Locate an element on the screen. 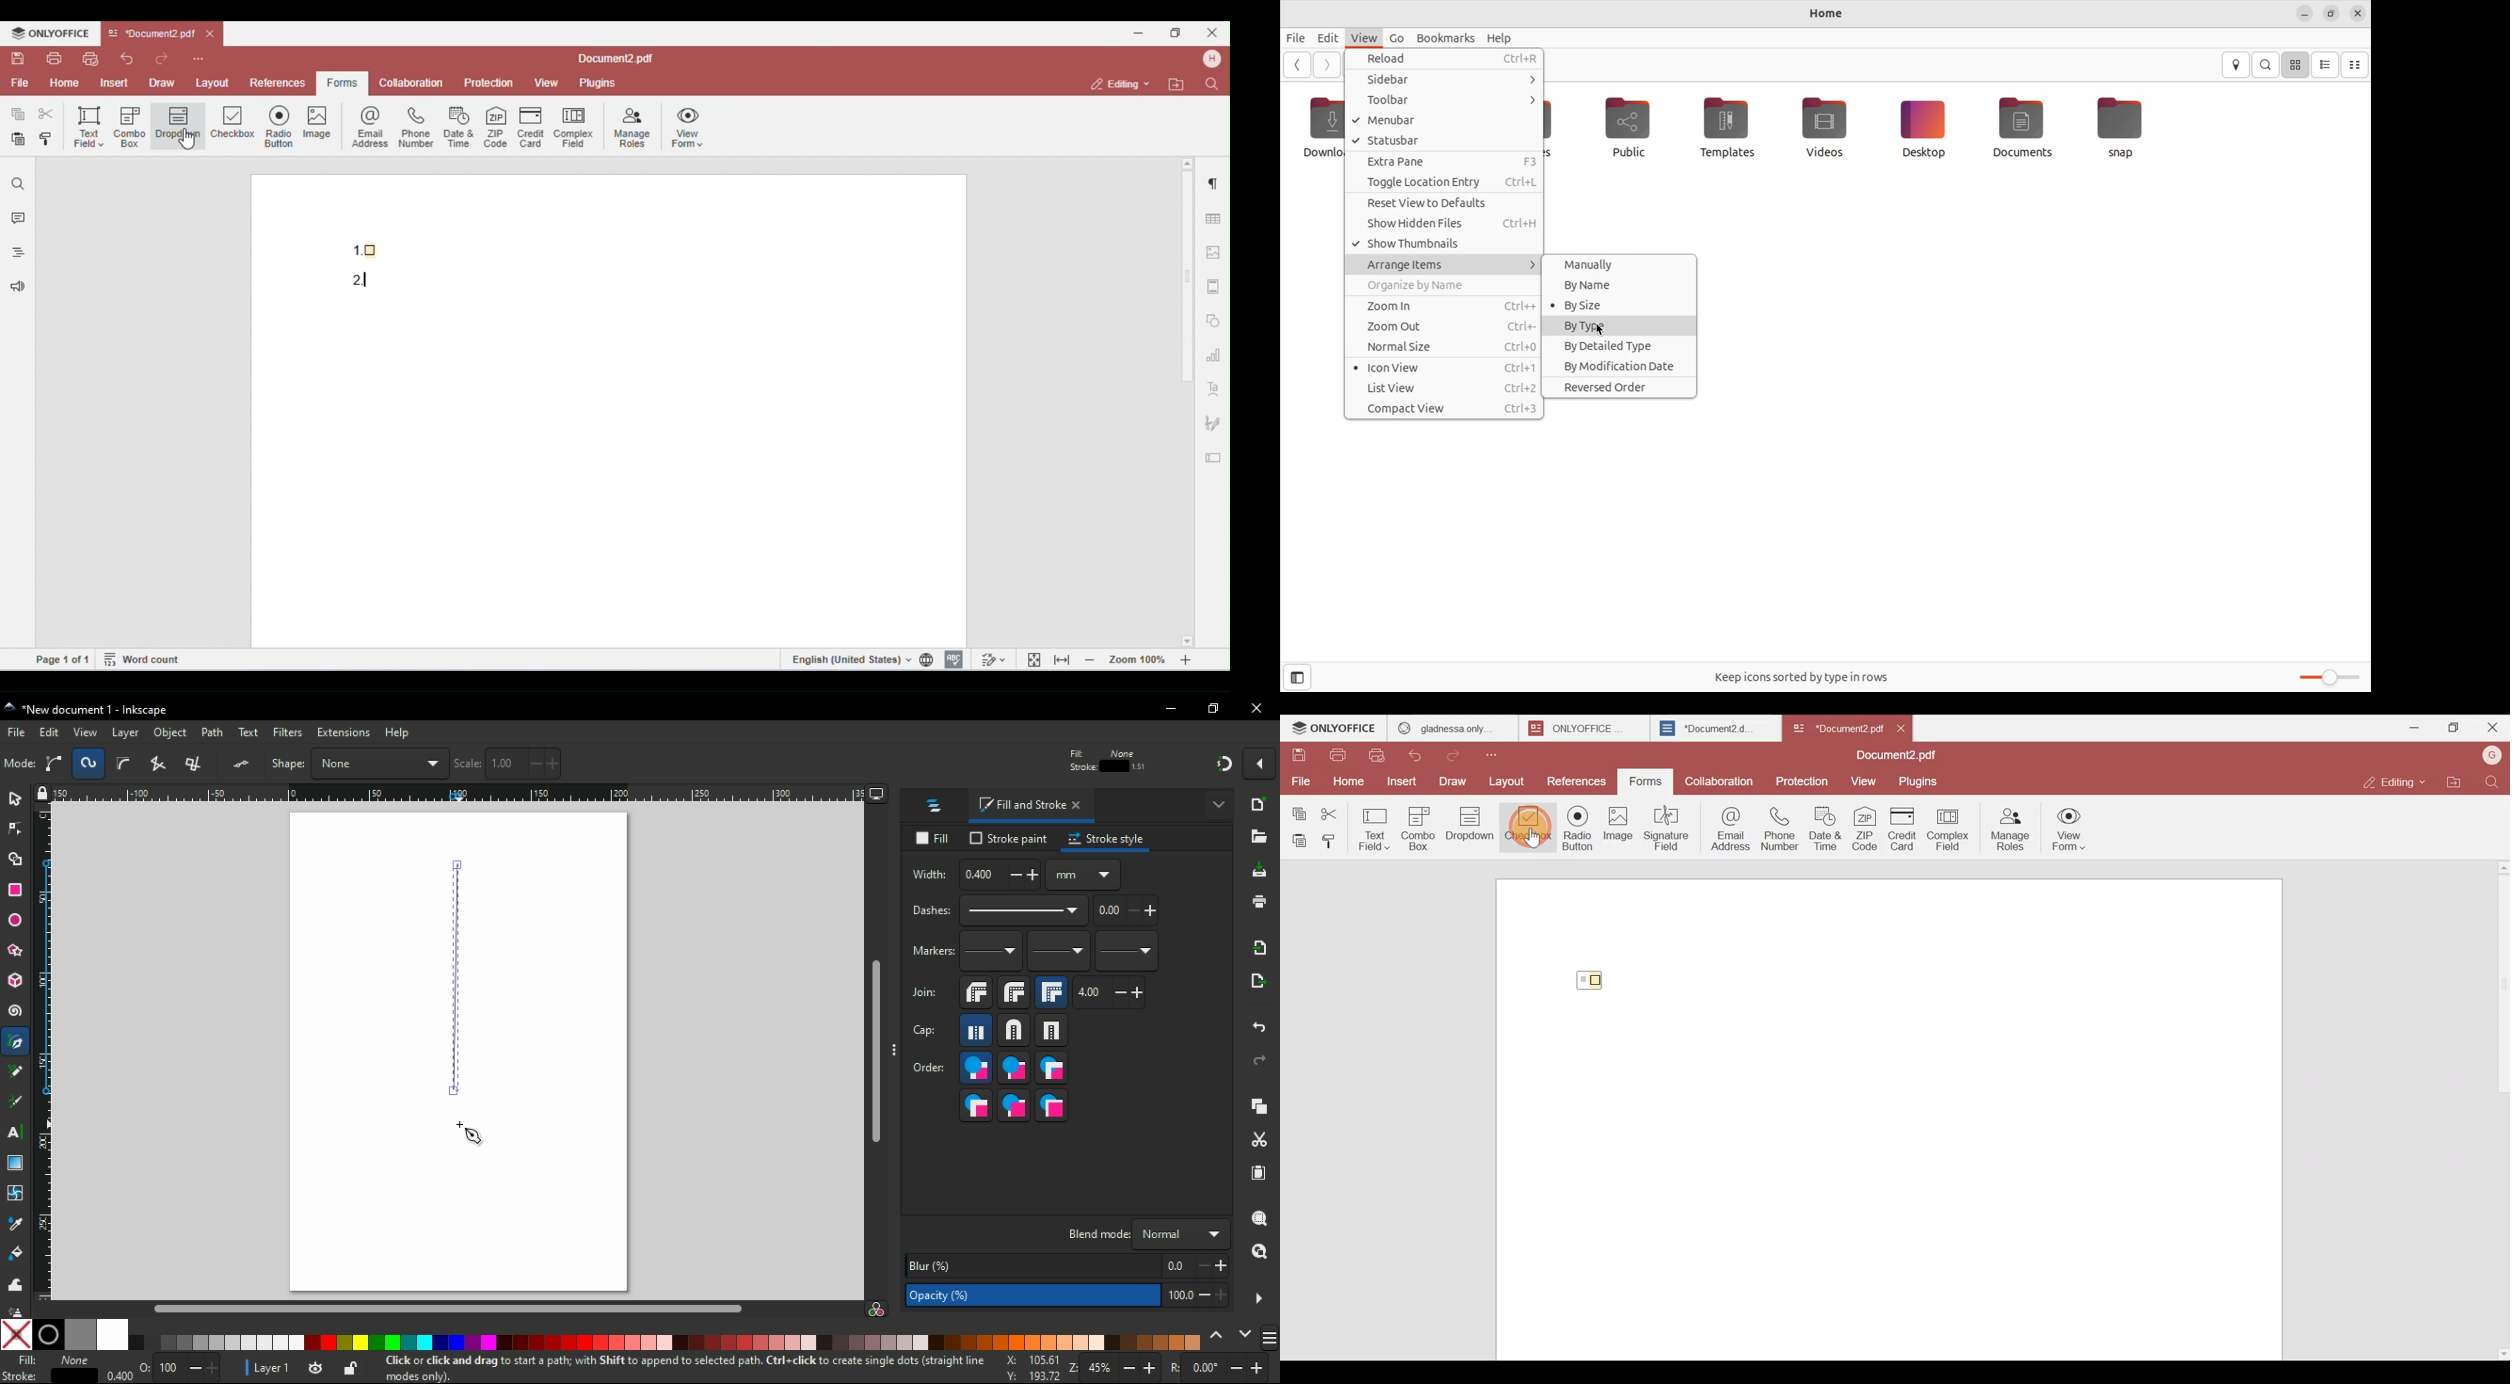 The height and width of the screenshot is (1400, 2520). more options is located at coordinates (1220, 803).